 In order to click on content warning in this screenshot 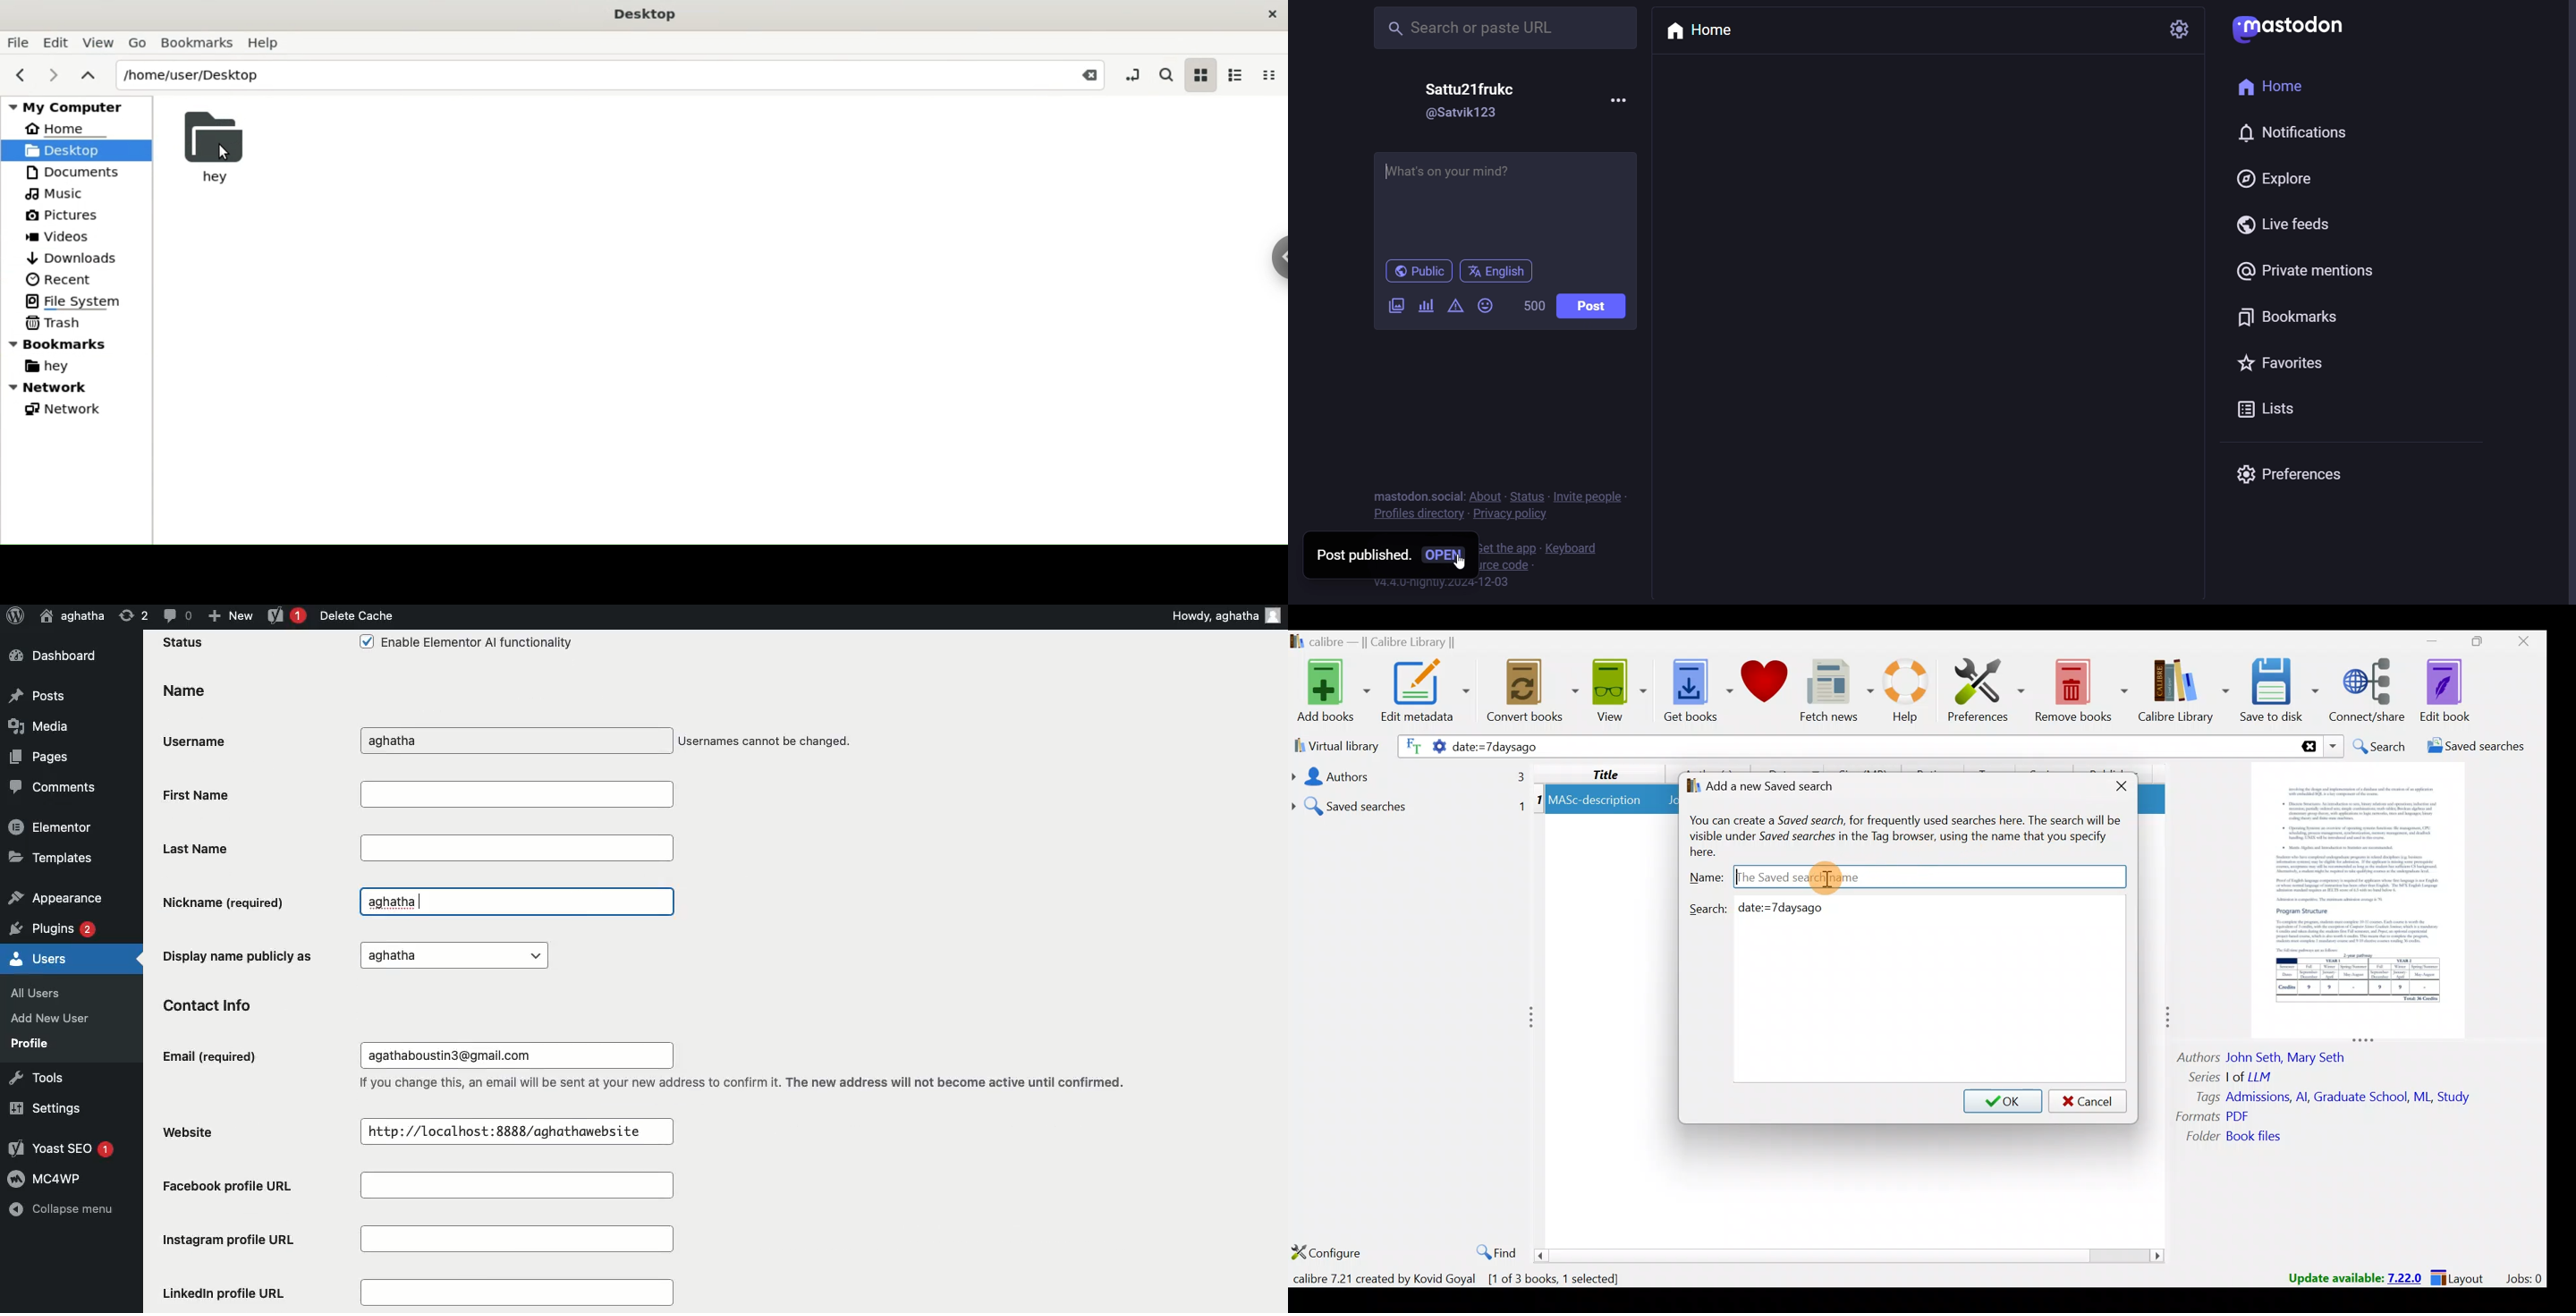, I will do `click(1456, 311)`.